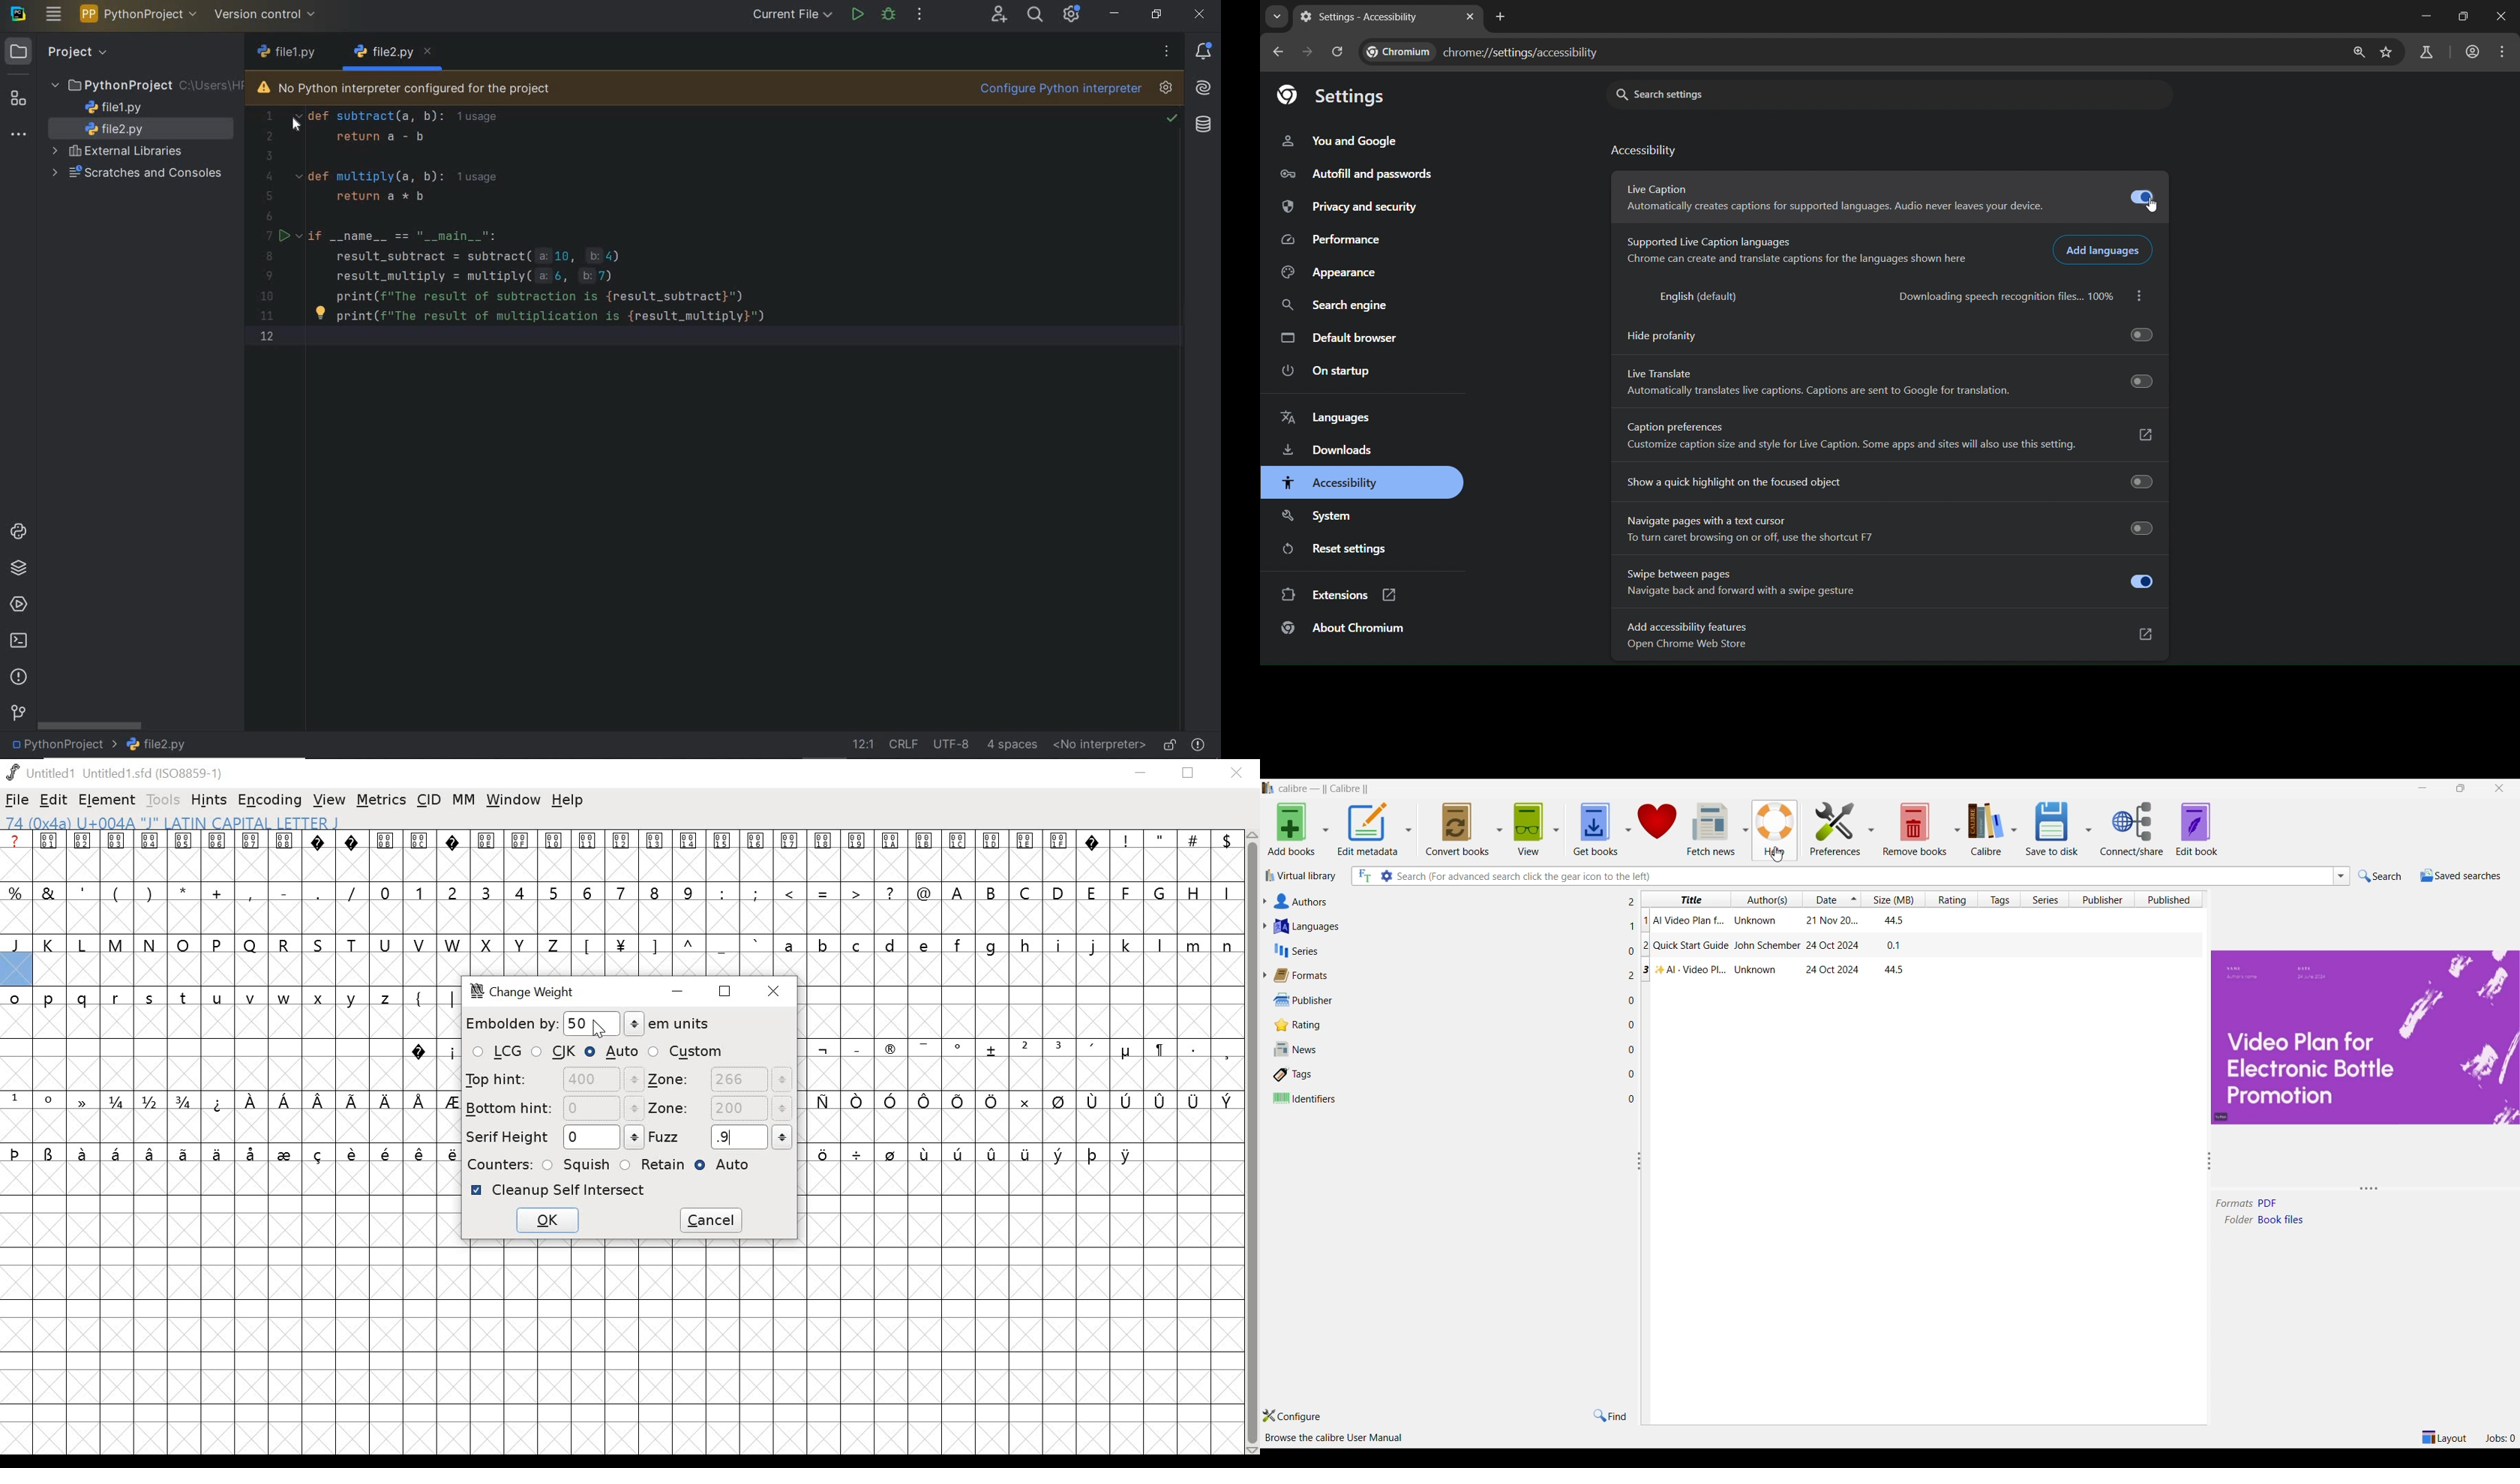 This screenshot has height=1484, width=2520. I want to click on BOTTOM HINT, so click(554, 1108).